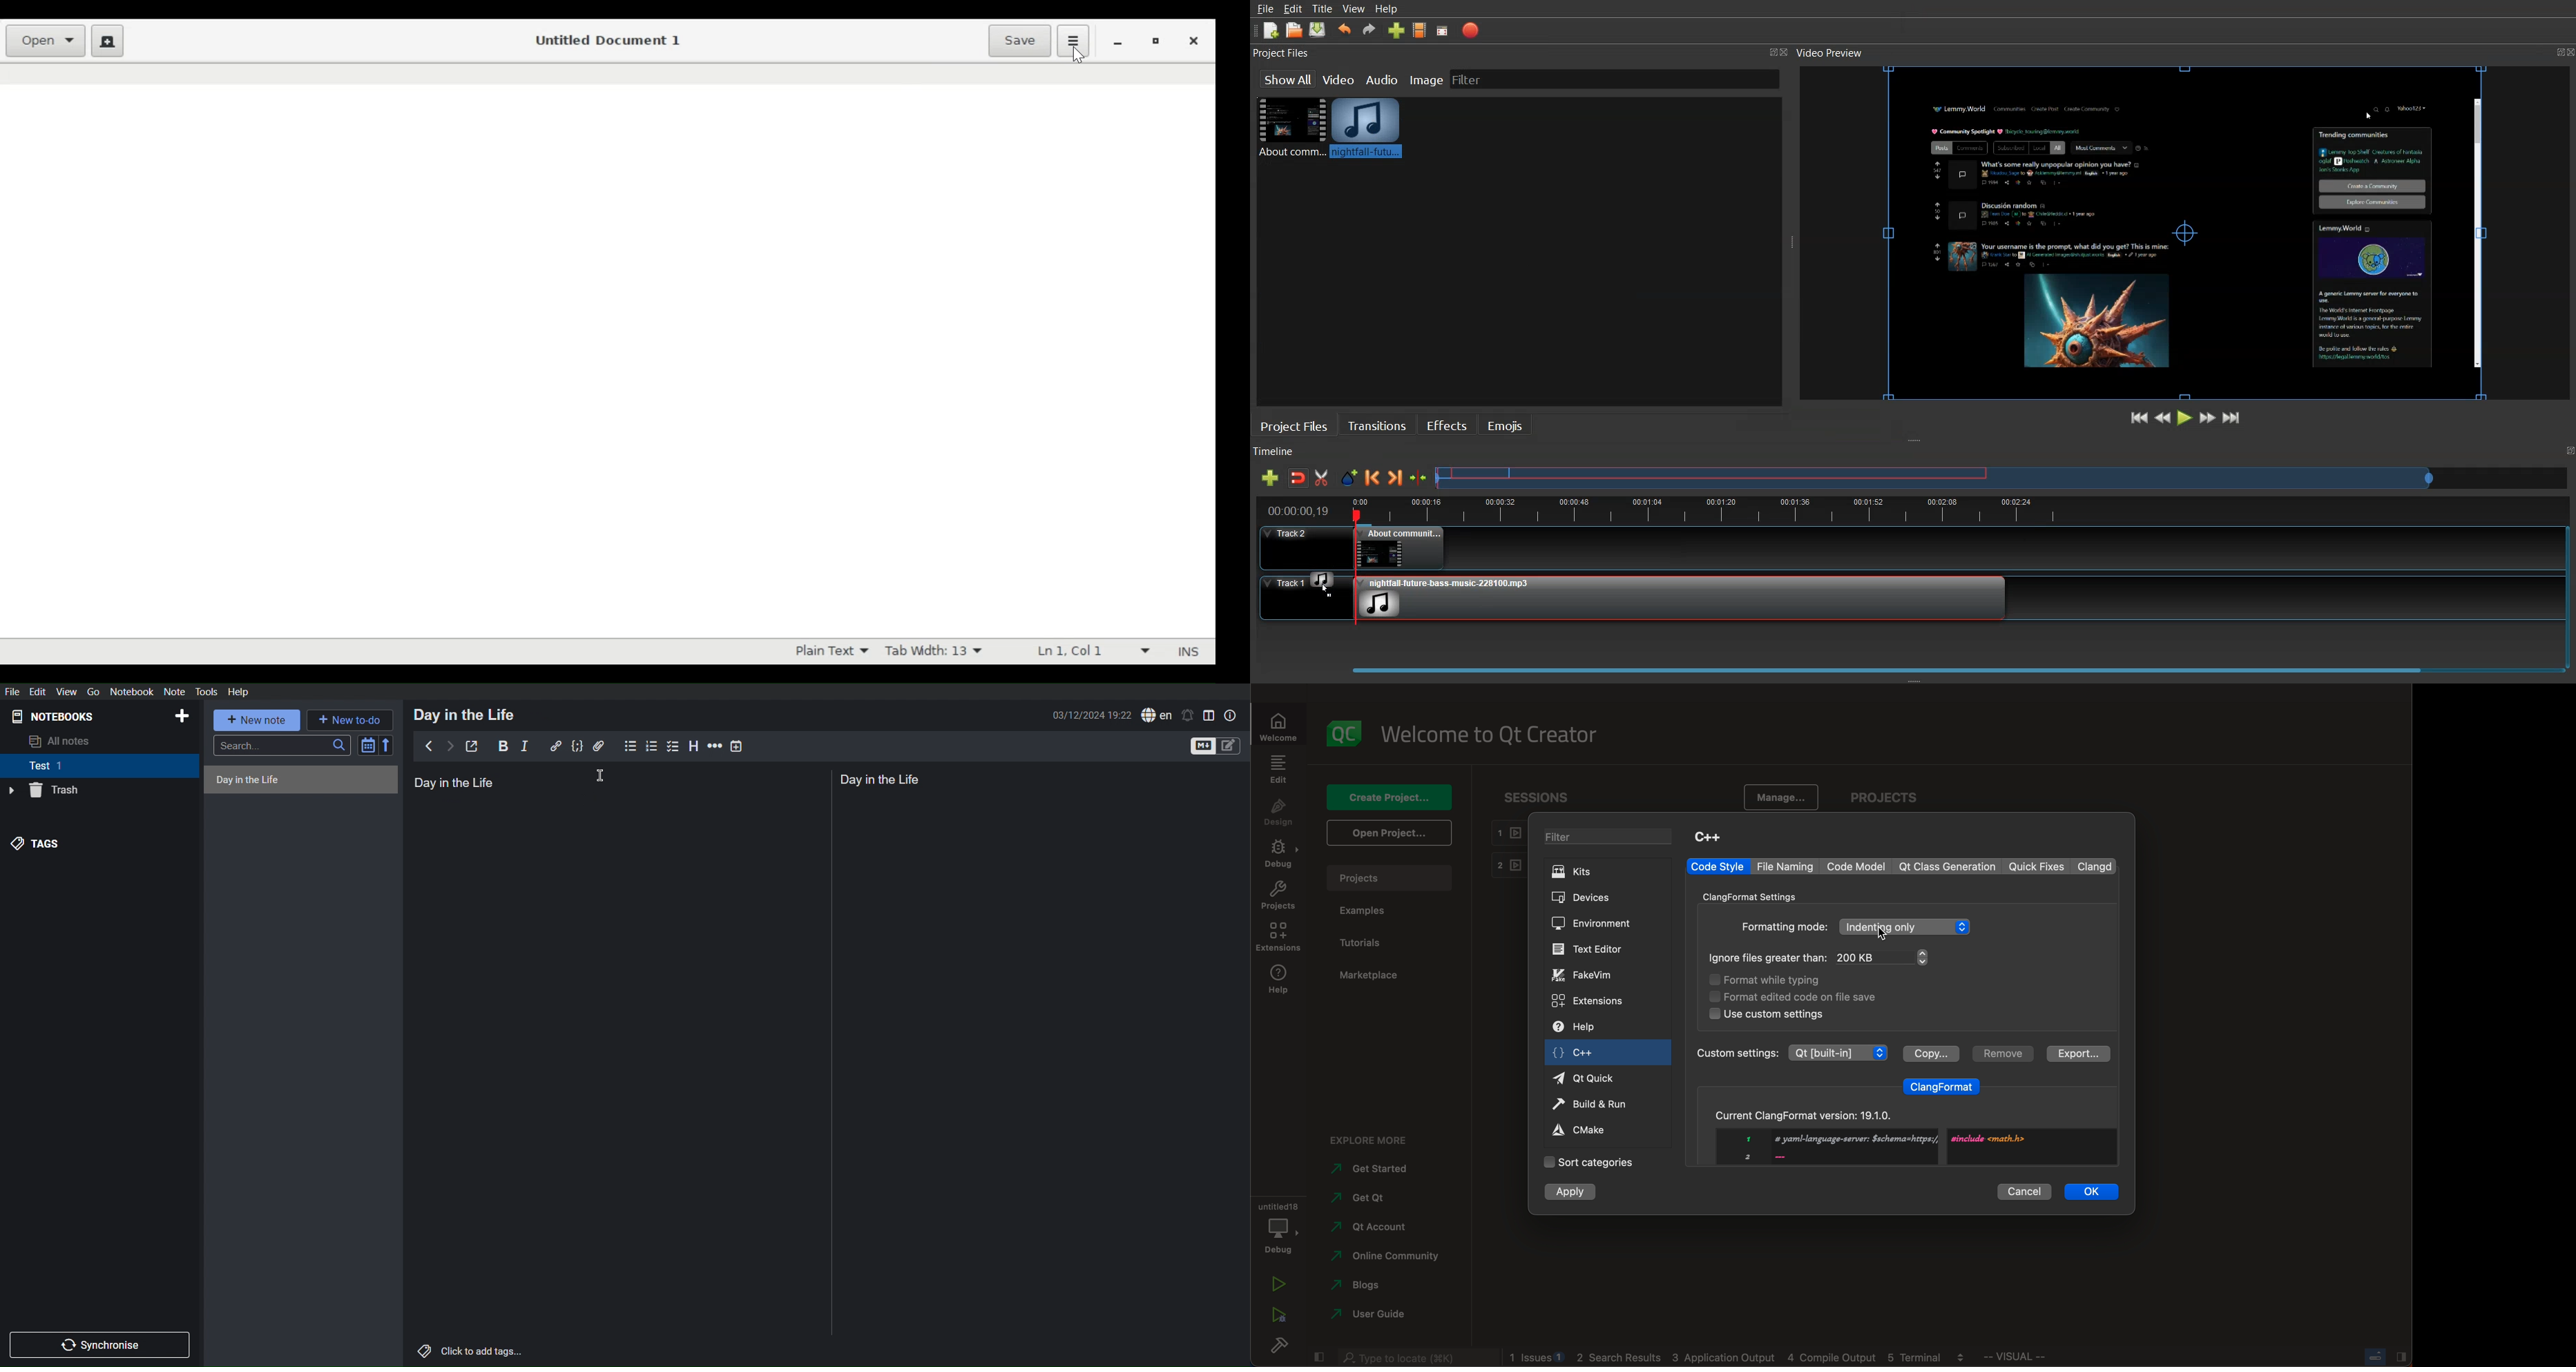  Describe the element at coordinates (1606, 871) in the screenshot. I see `kits` at that location.